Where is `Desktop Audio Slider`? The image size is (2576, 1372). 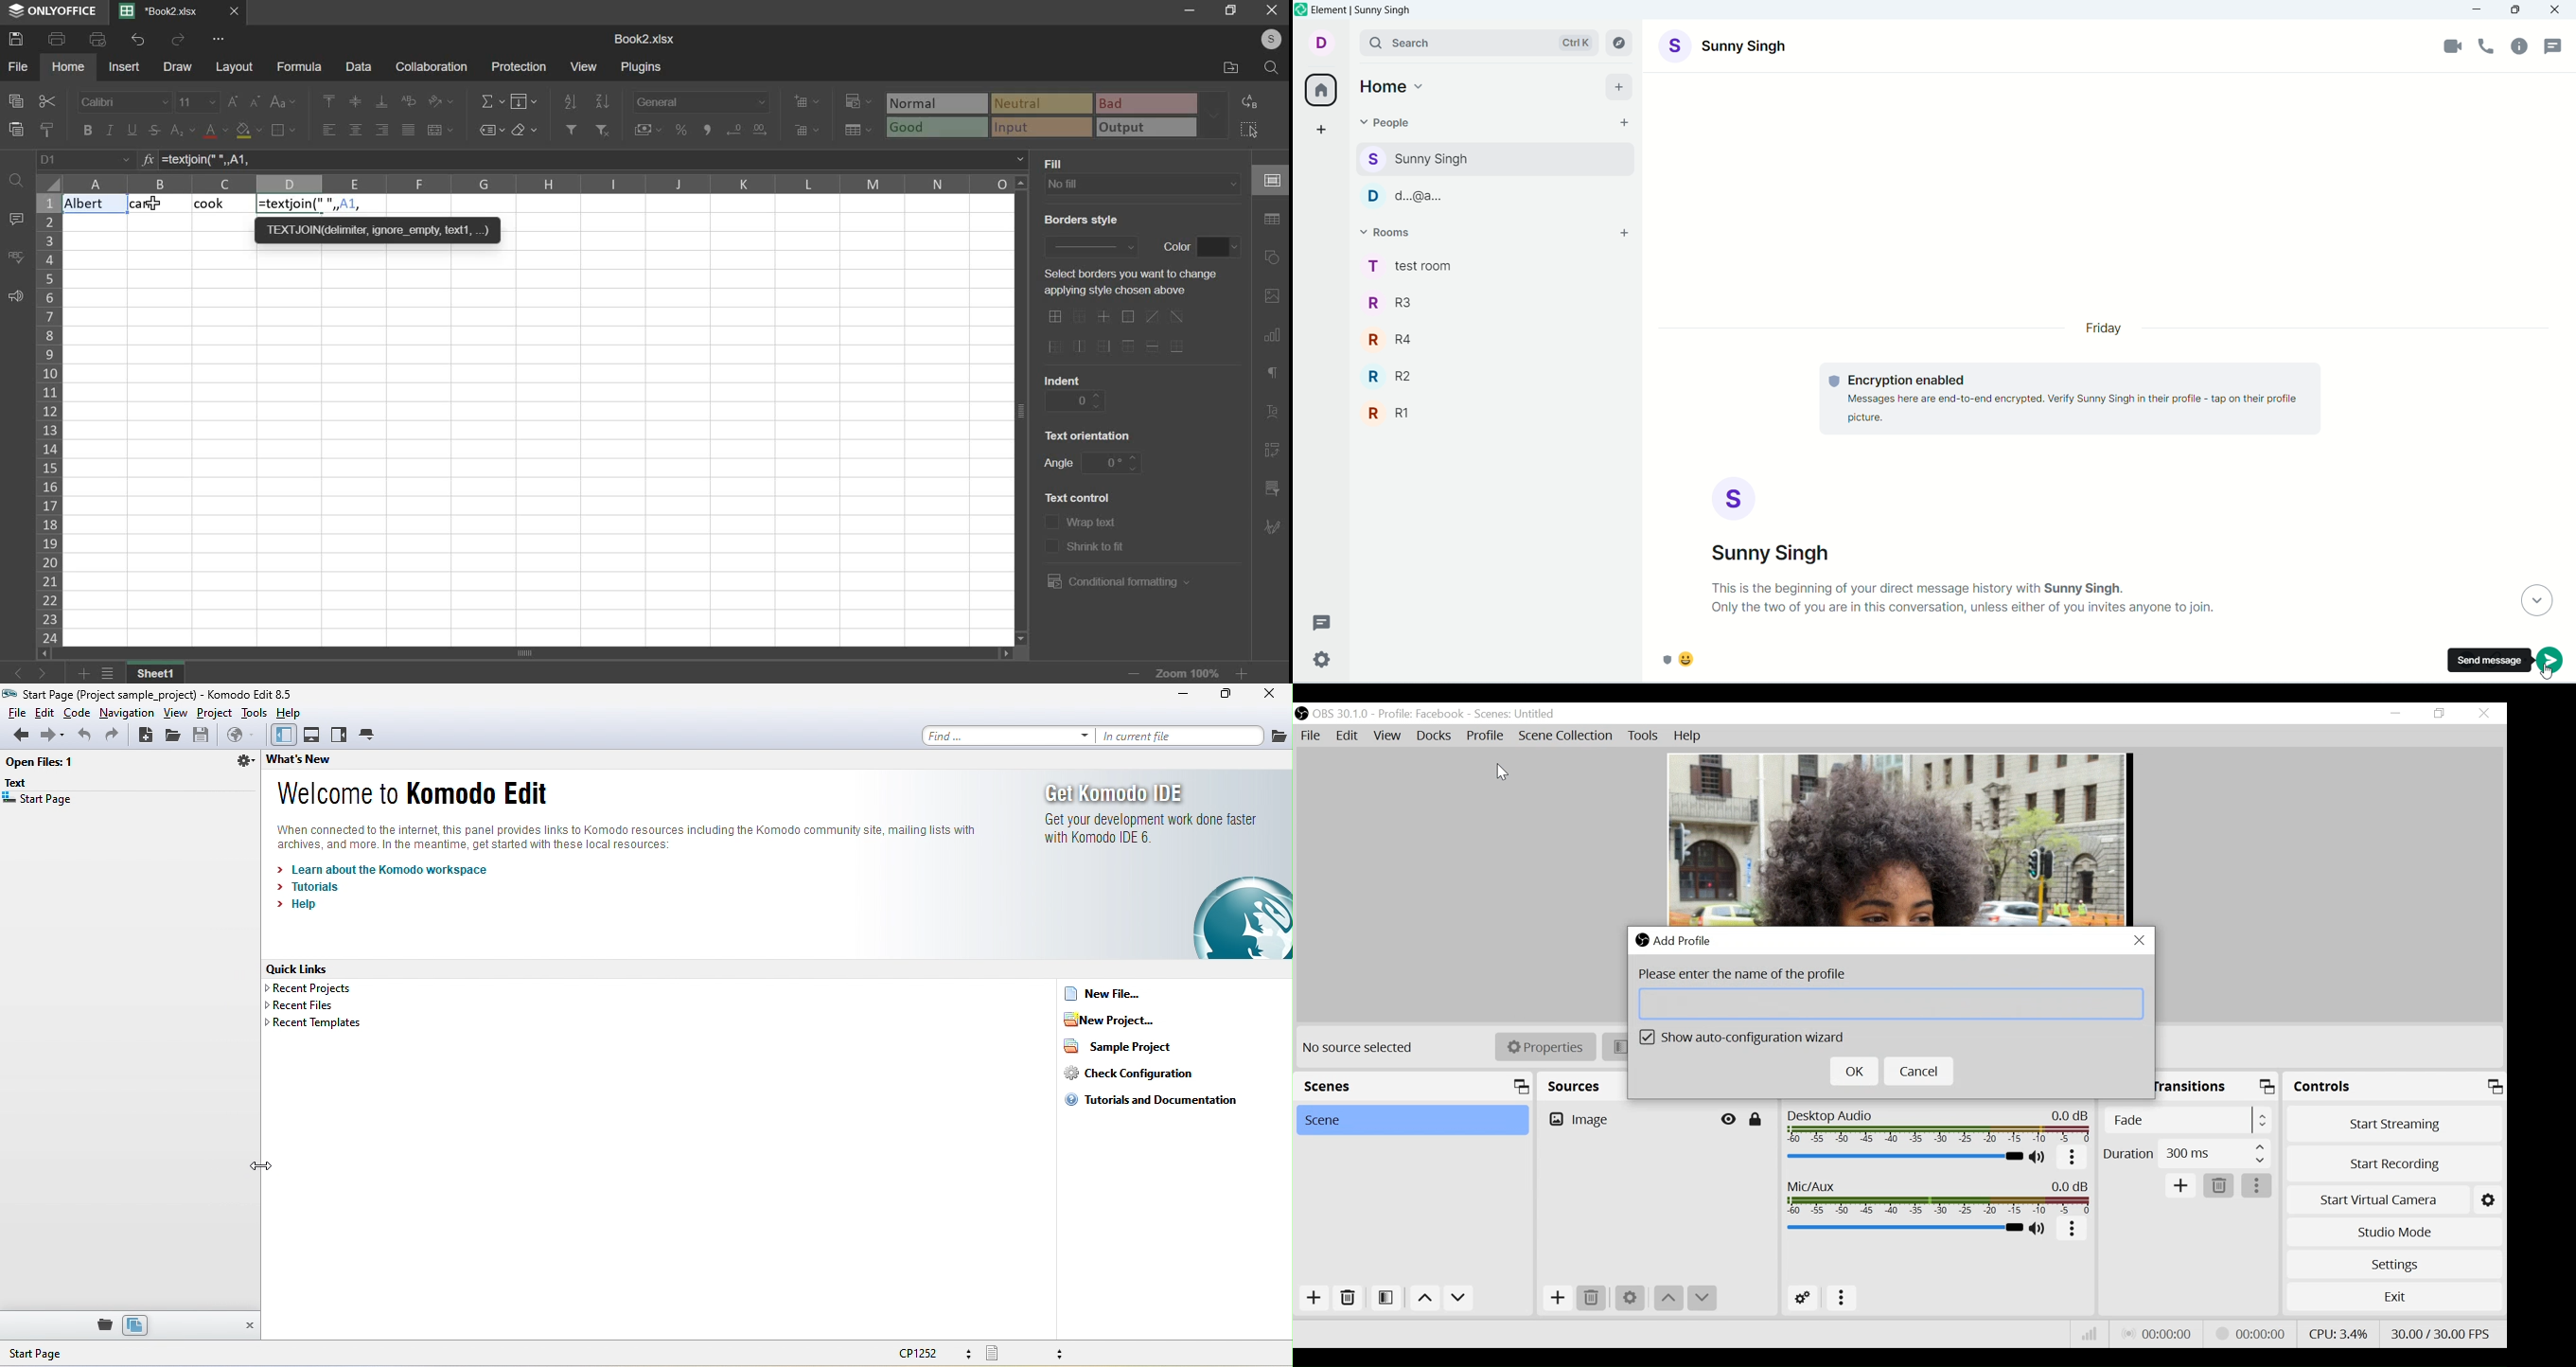
Desktop Audio Slider is located at coordinates (1905, 1157).